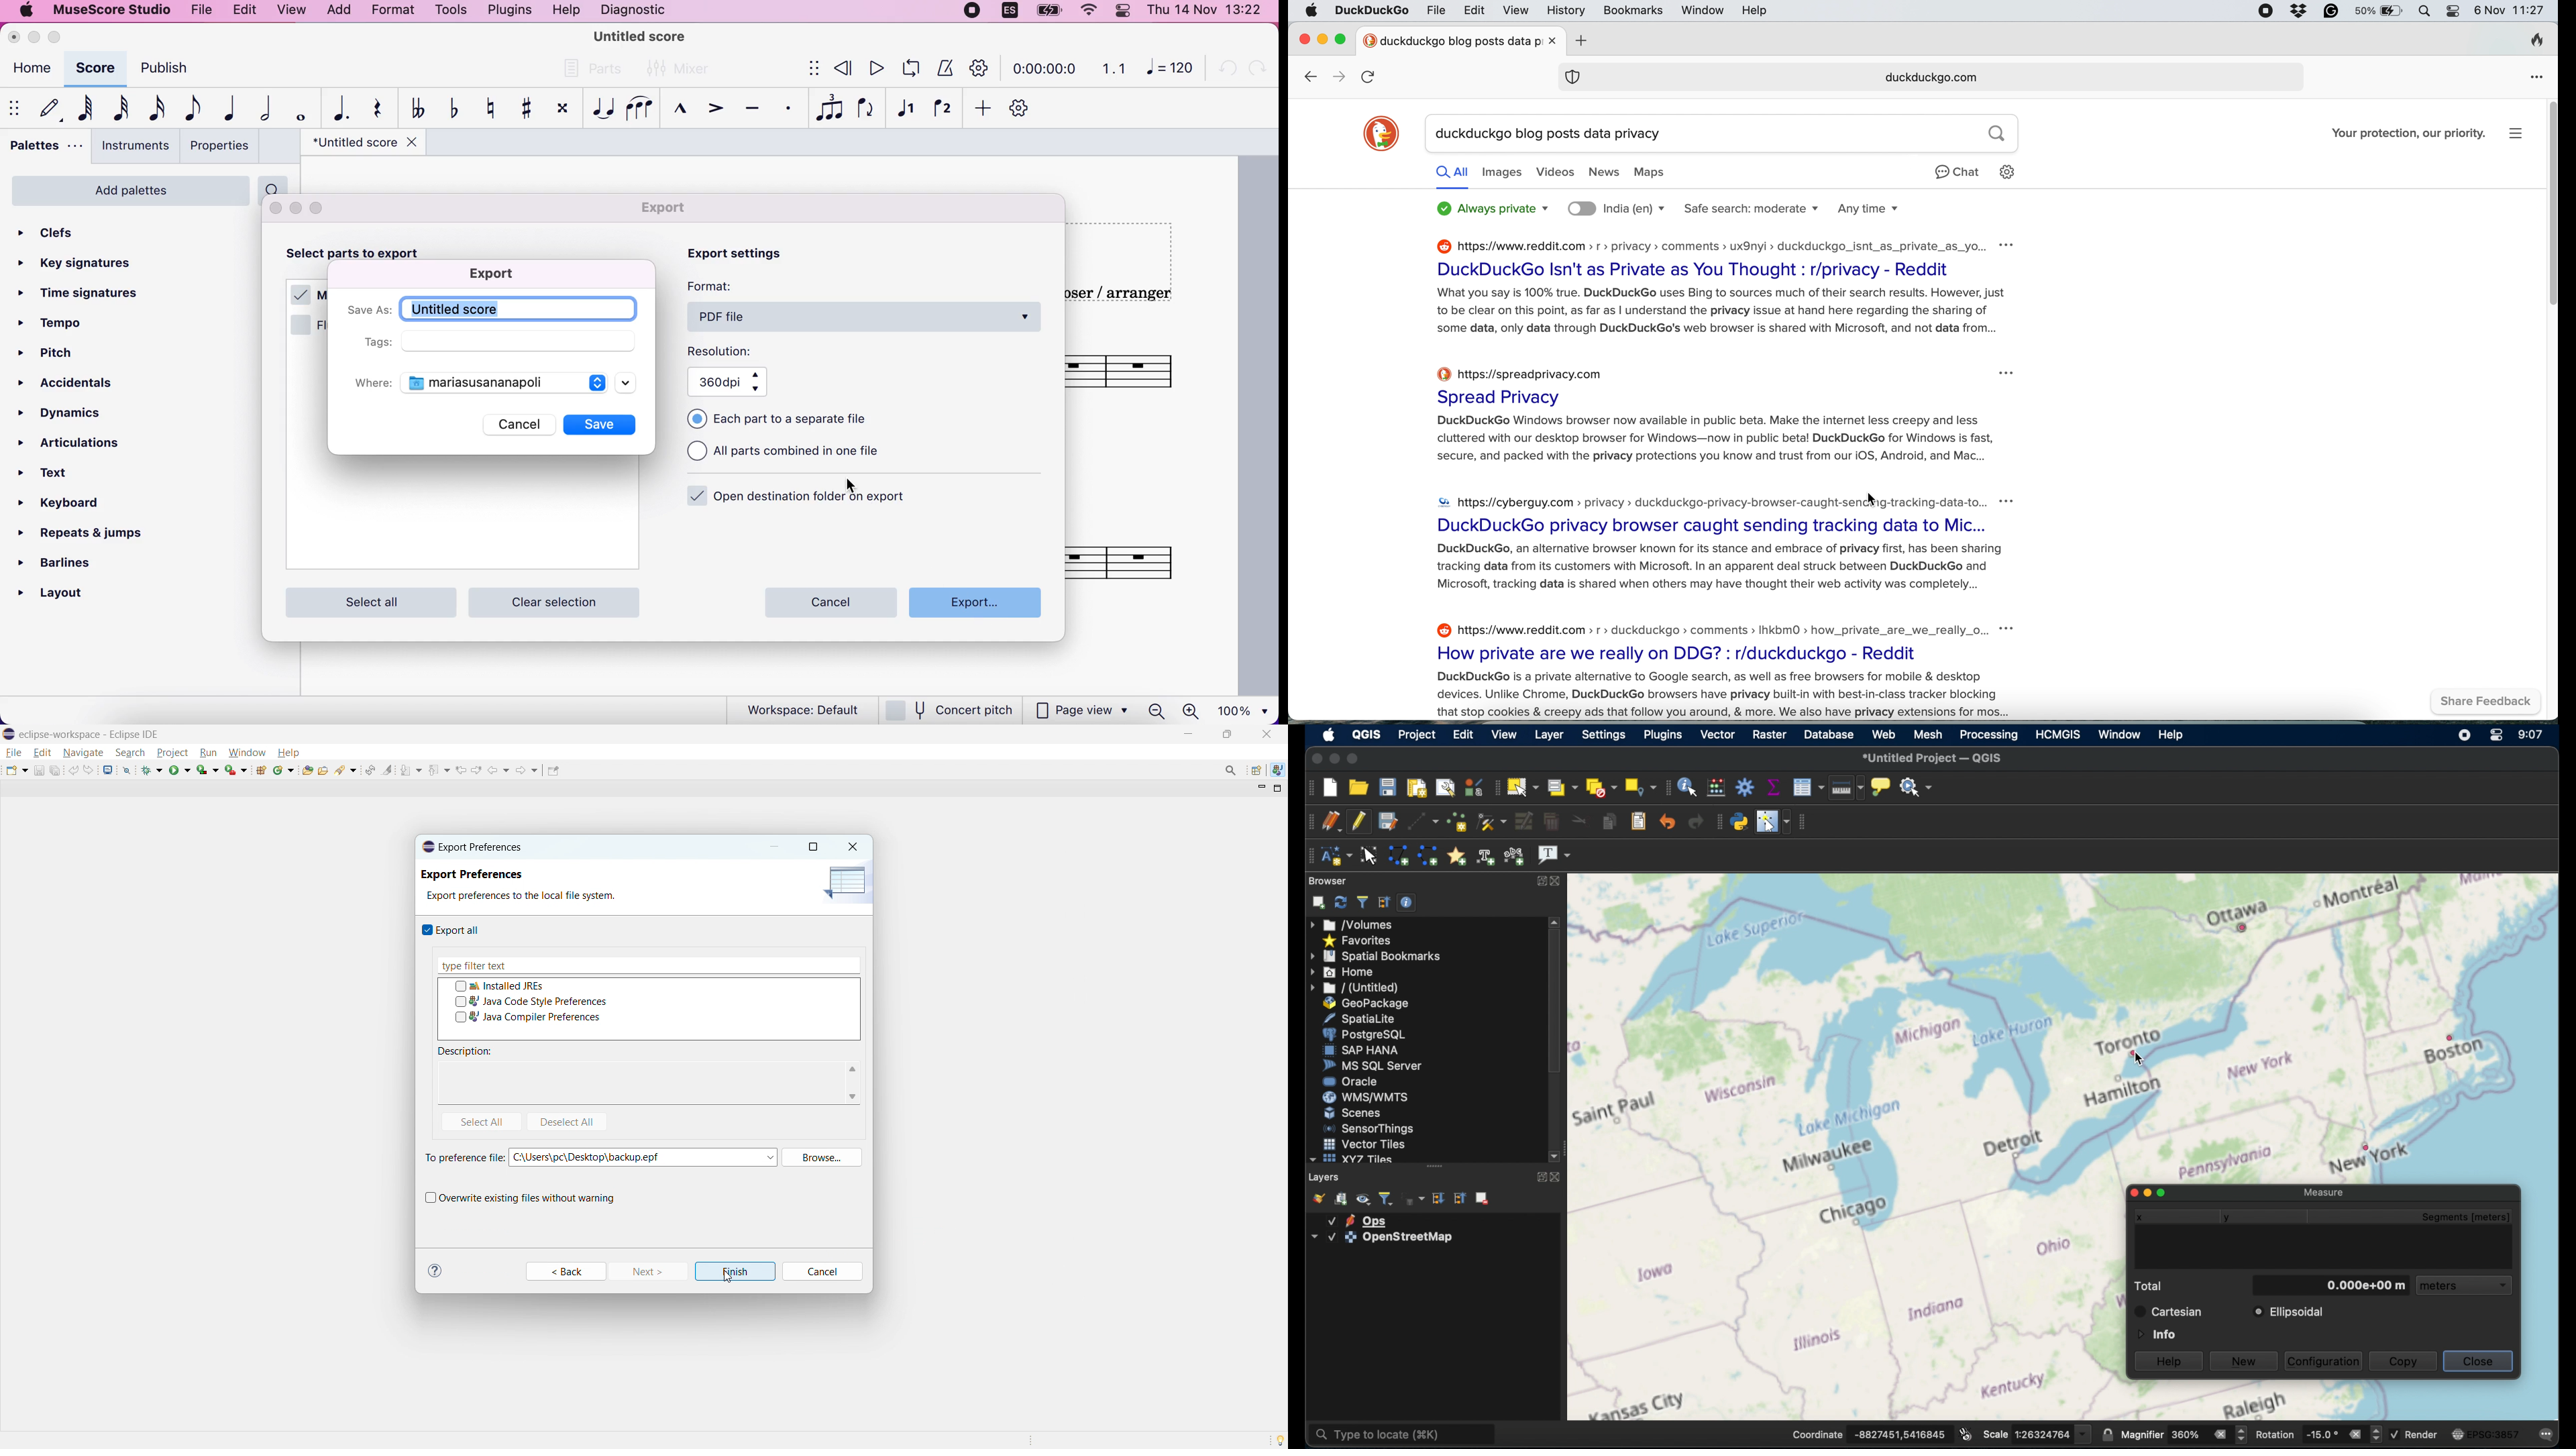 This screenshot has height=1456, width=2576. Describe the element at coordinates (952, 709) in the screenshot. I see `concert pitch` at that location.